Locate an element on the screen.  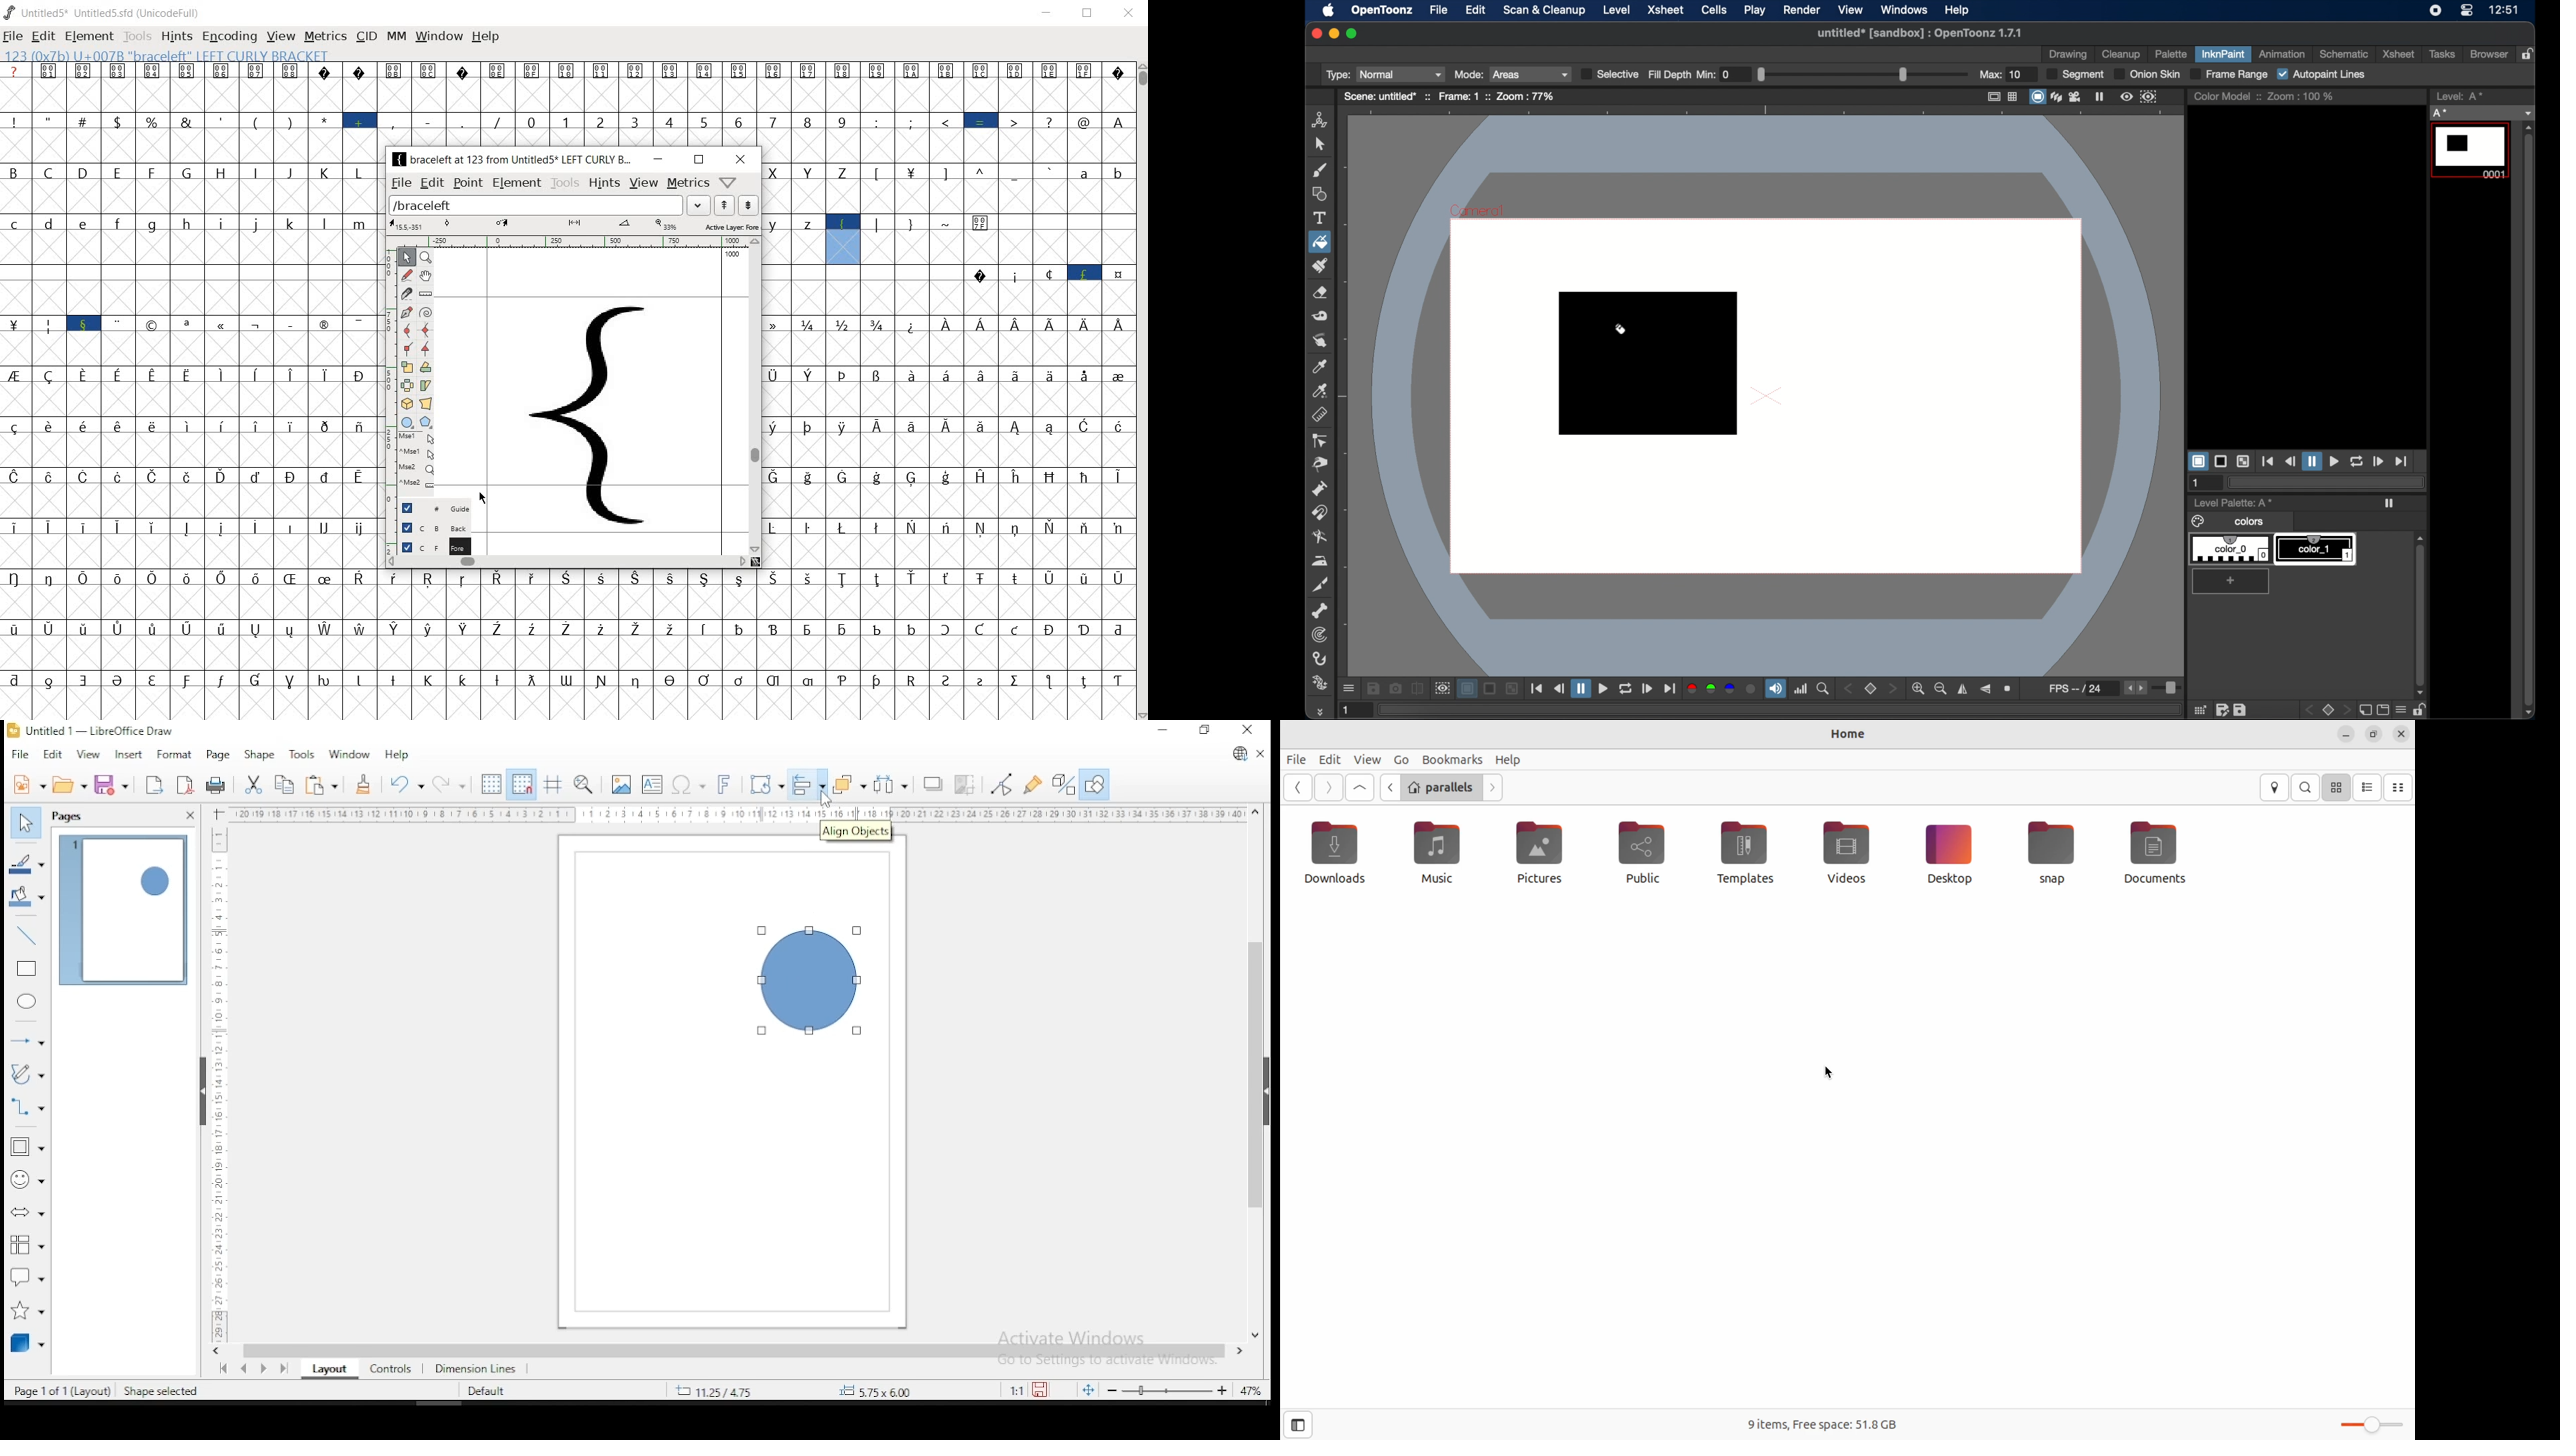
export as PDF is located at coordinates (186, 783).